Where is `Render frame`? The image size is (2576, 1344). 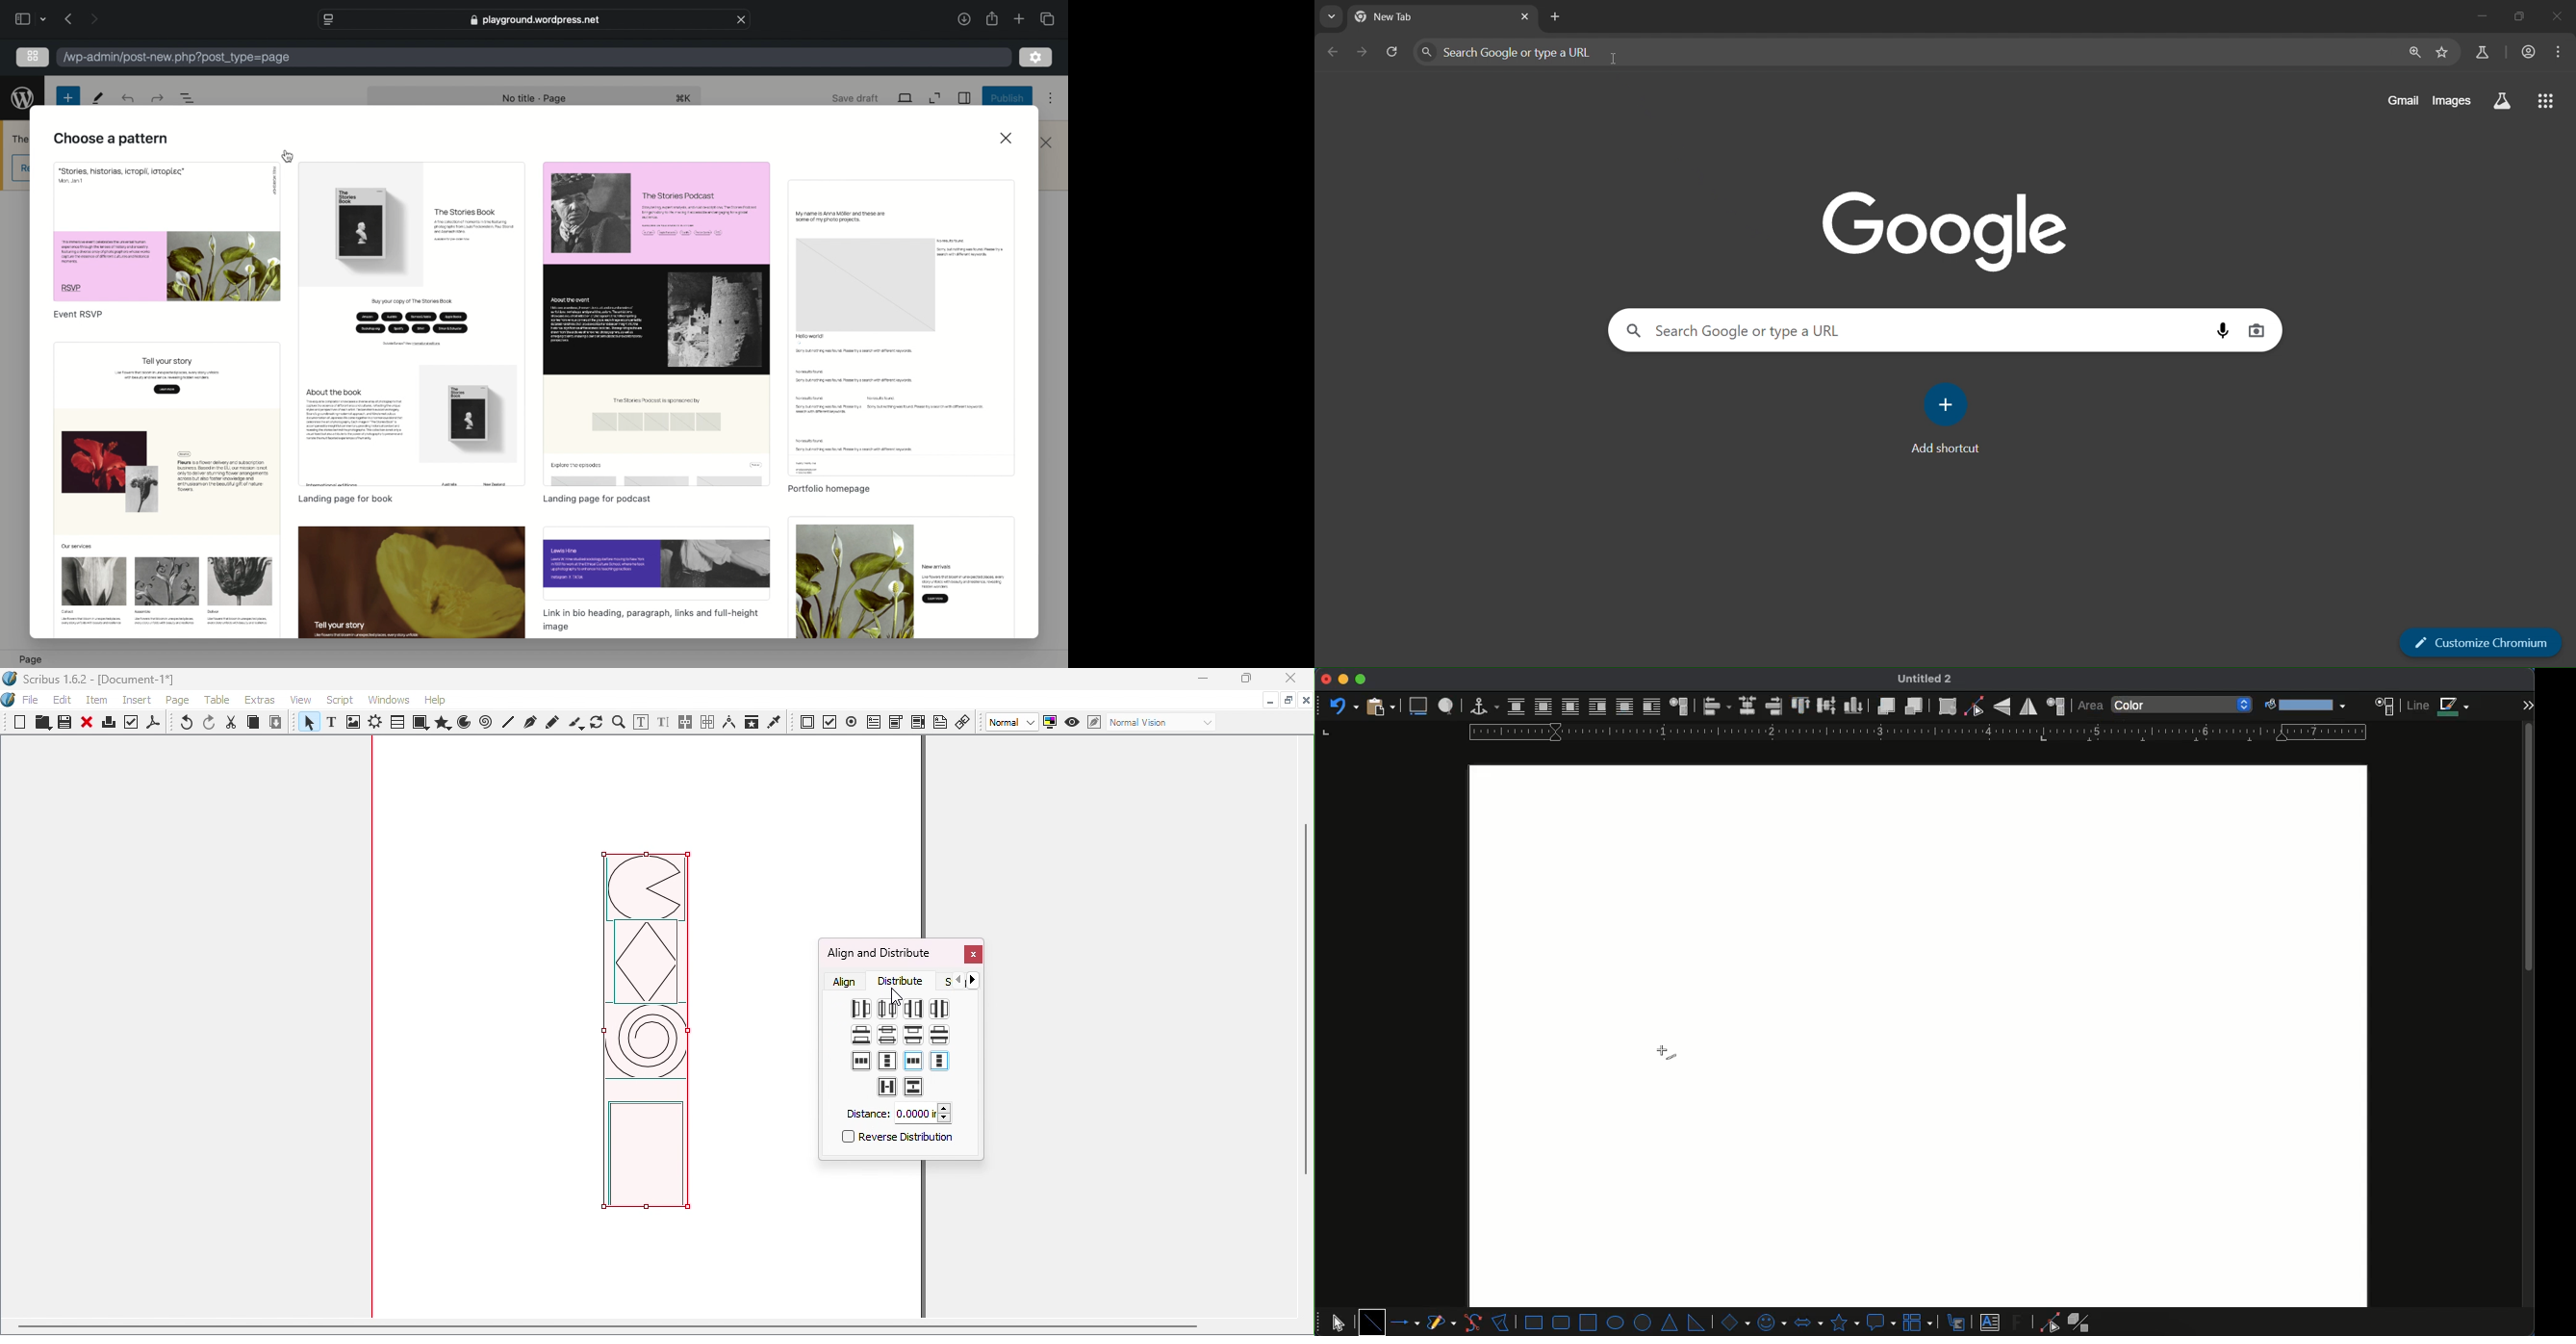
Render frame is located at coordinates (375, 724).